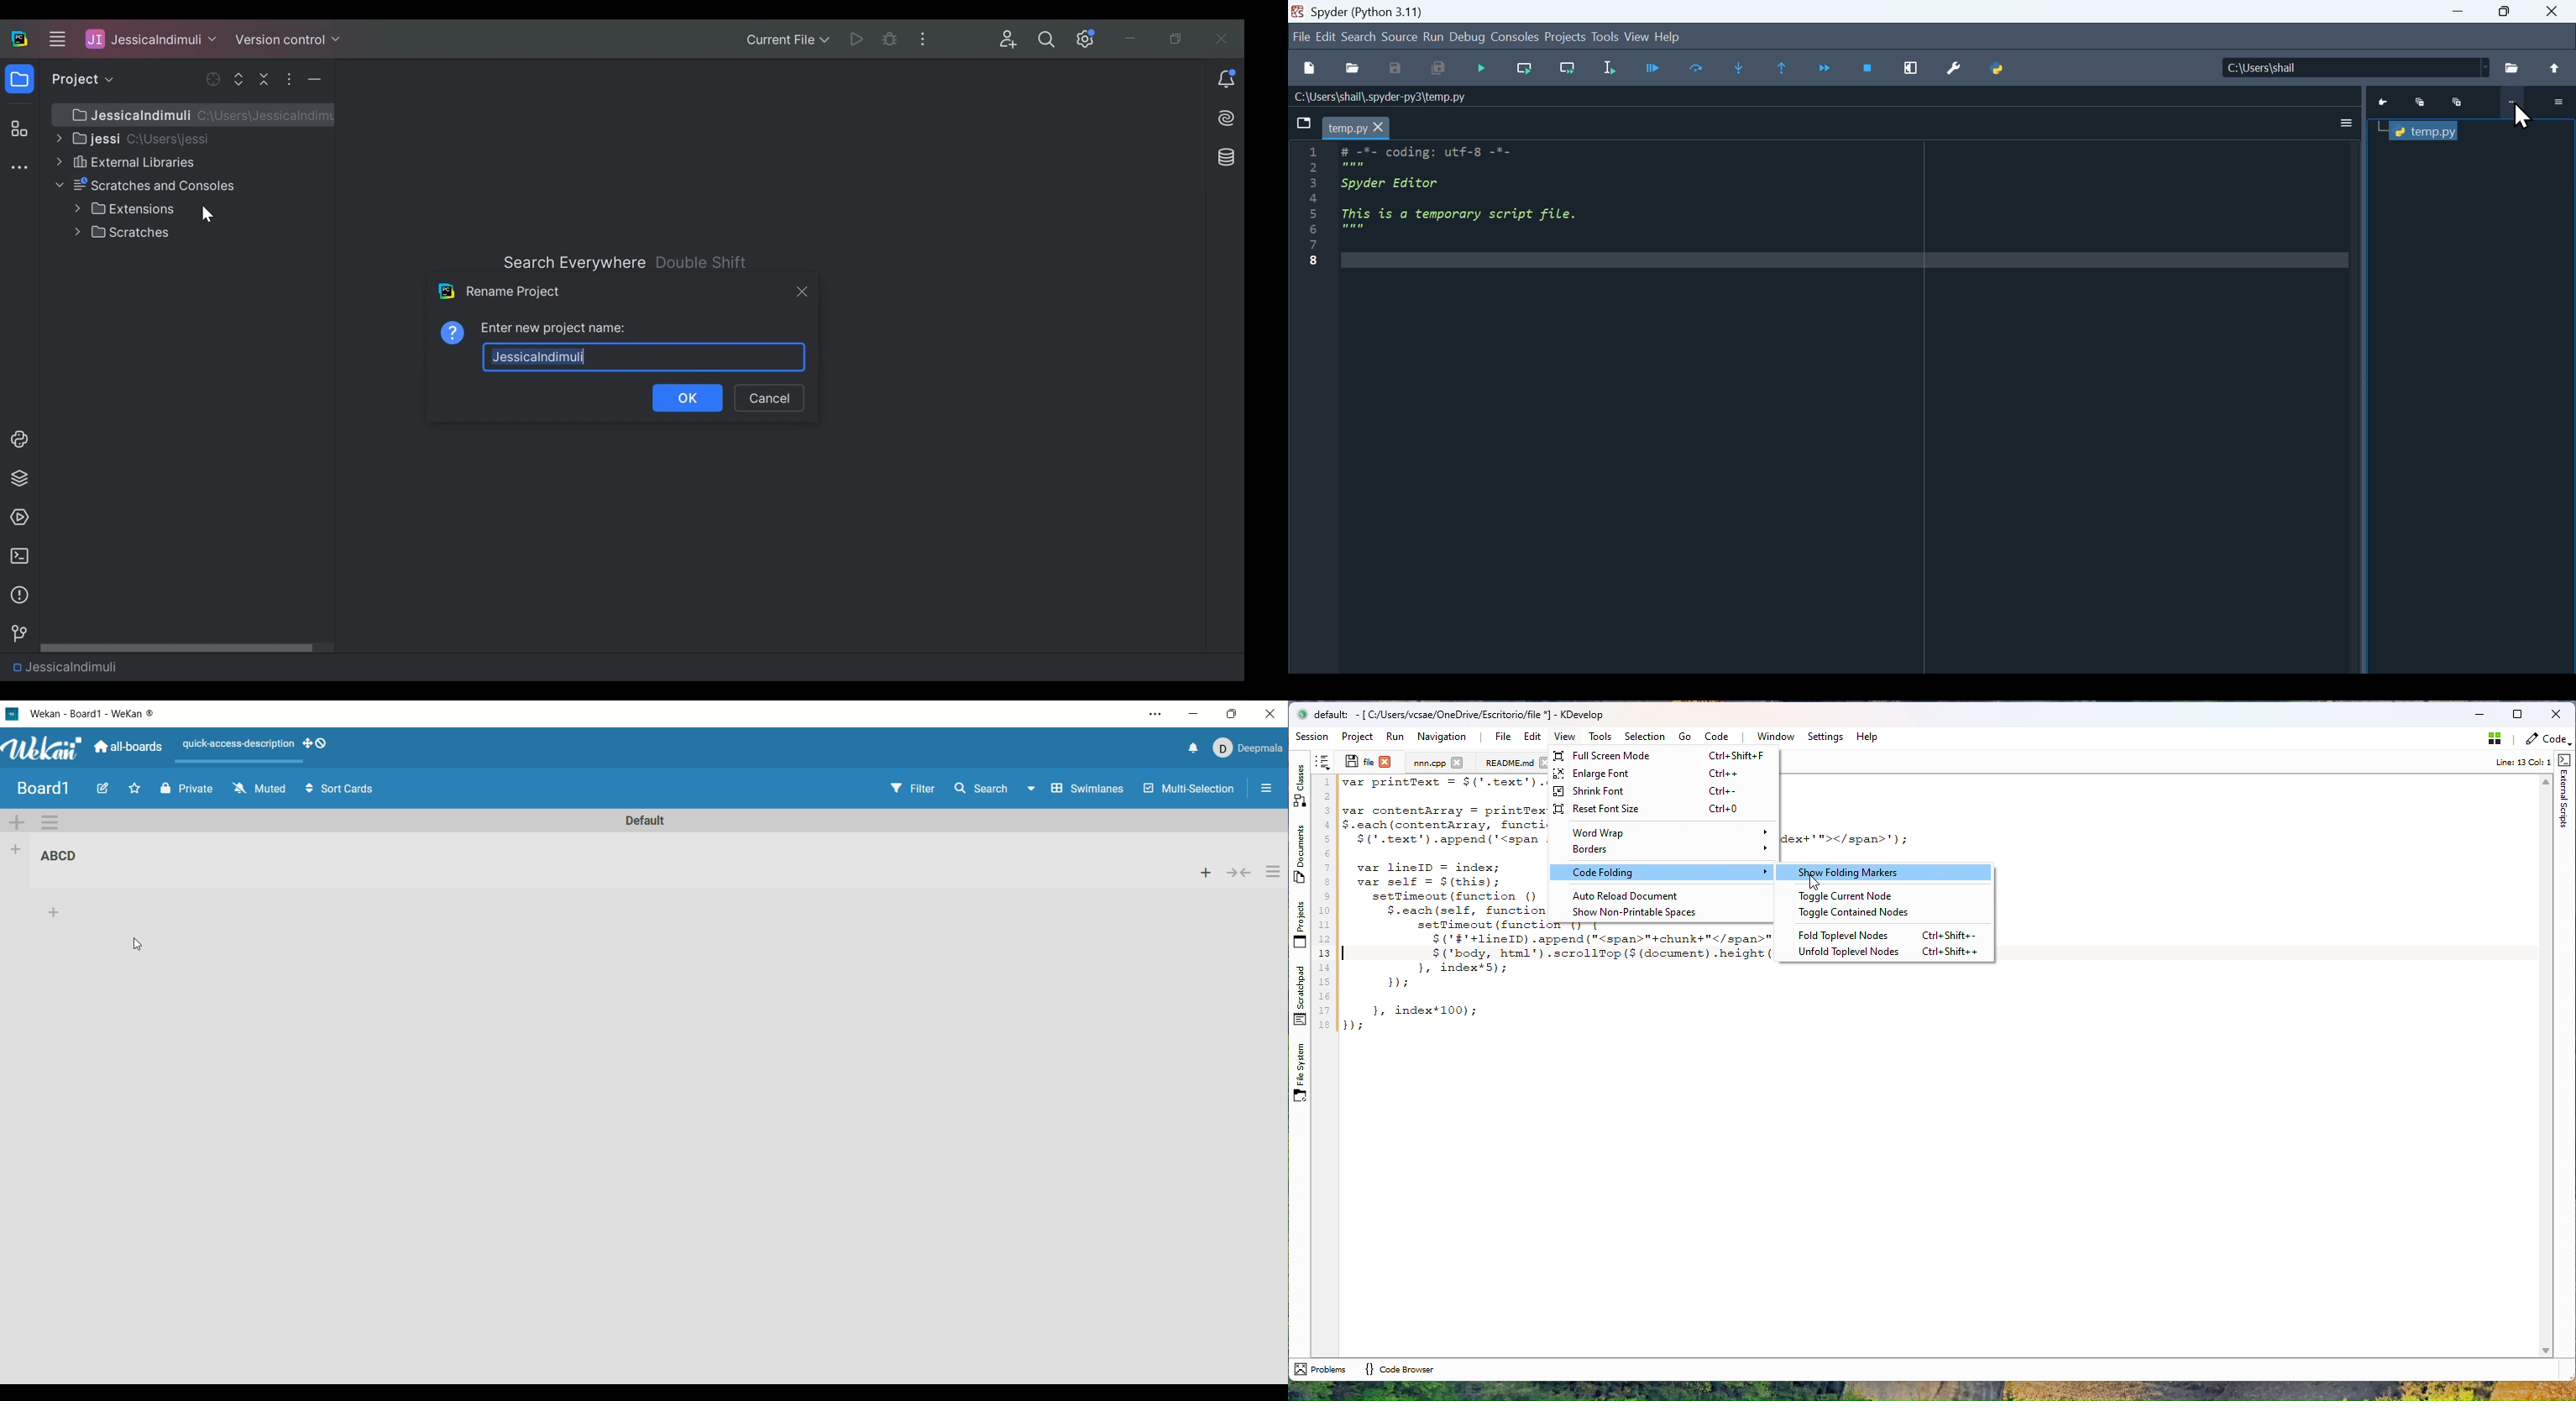  I want to click on Scratches and Console File, so click(148, 186).